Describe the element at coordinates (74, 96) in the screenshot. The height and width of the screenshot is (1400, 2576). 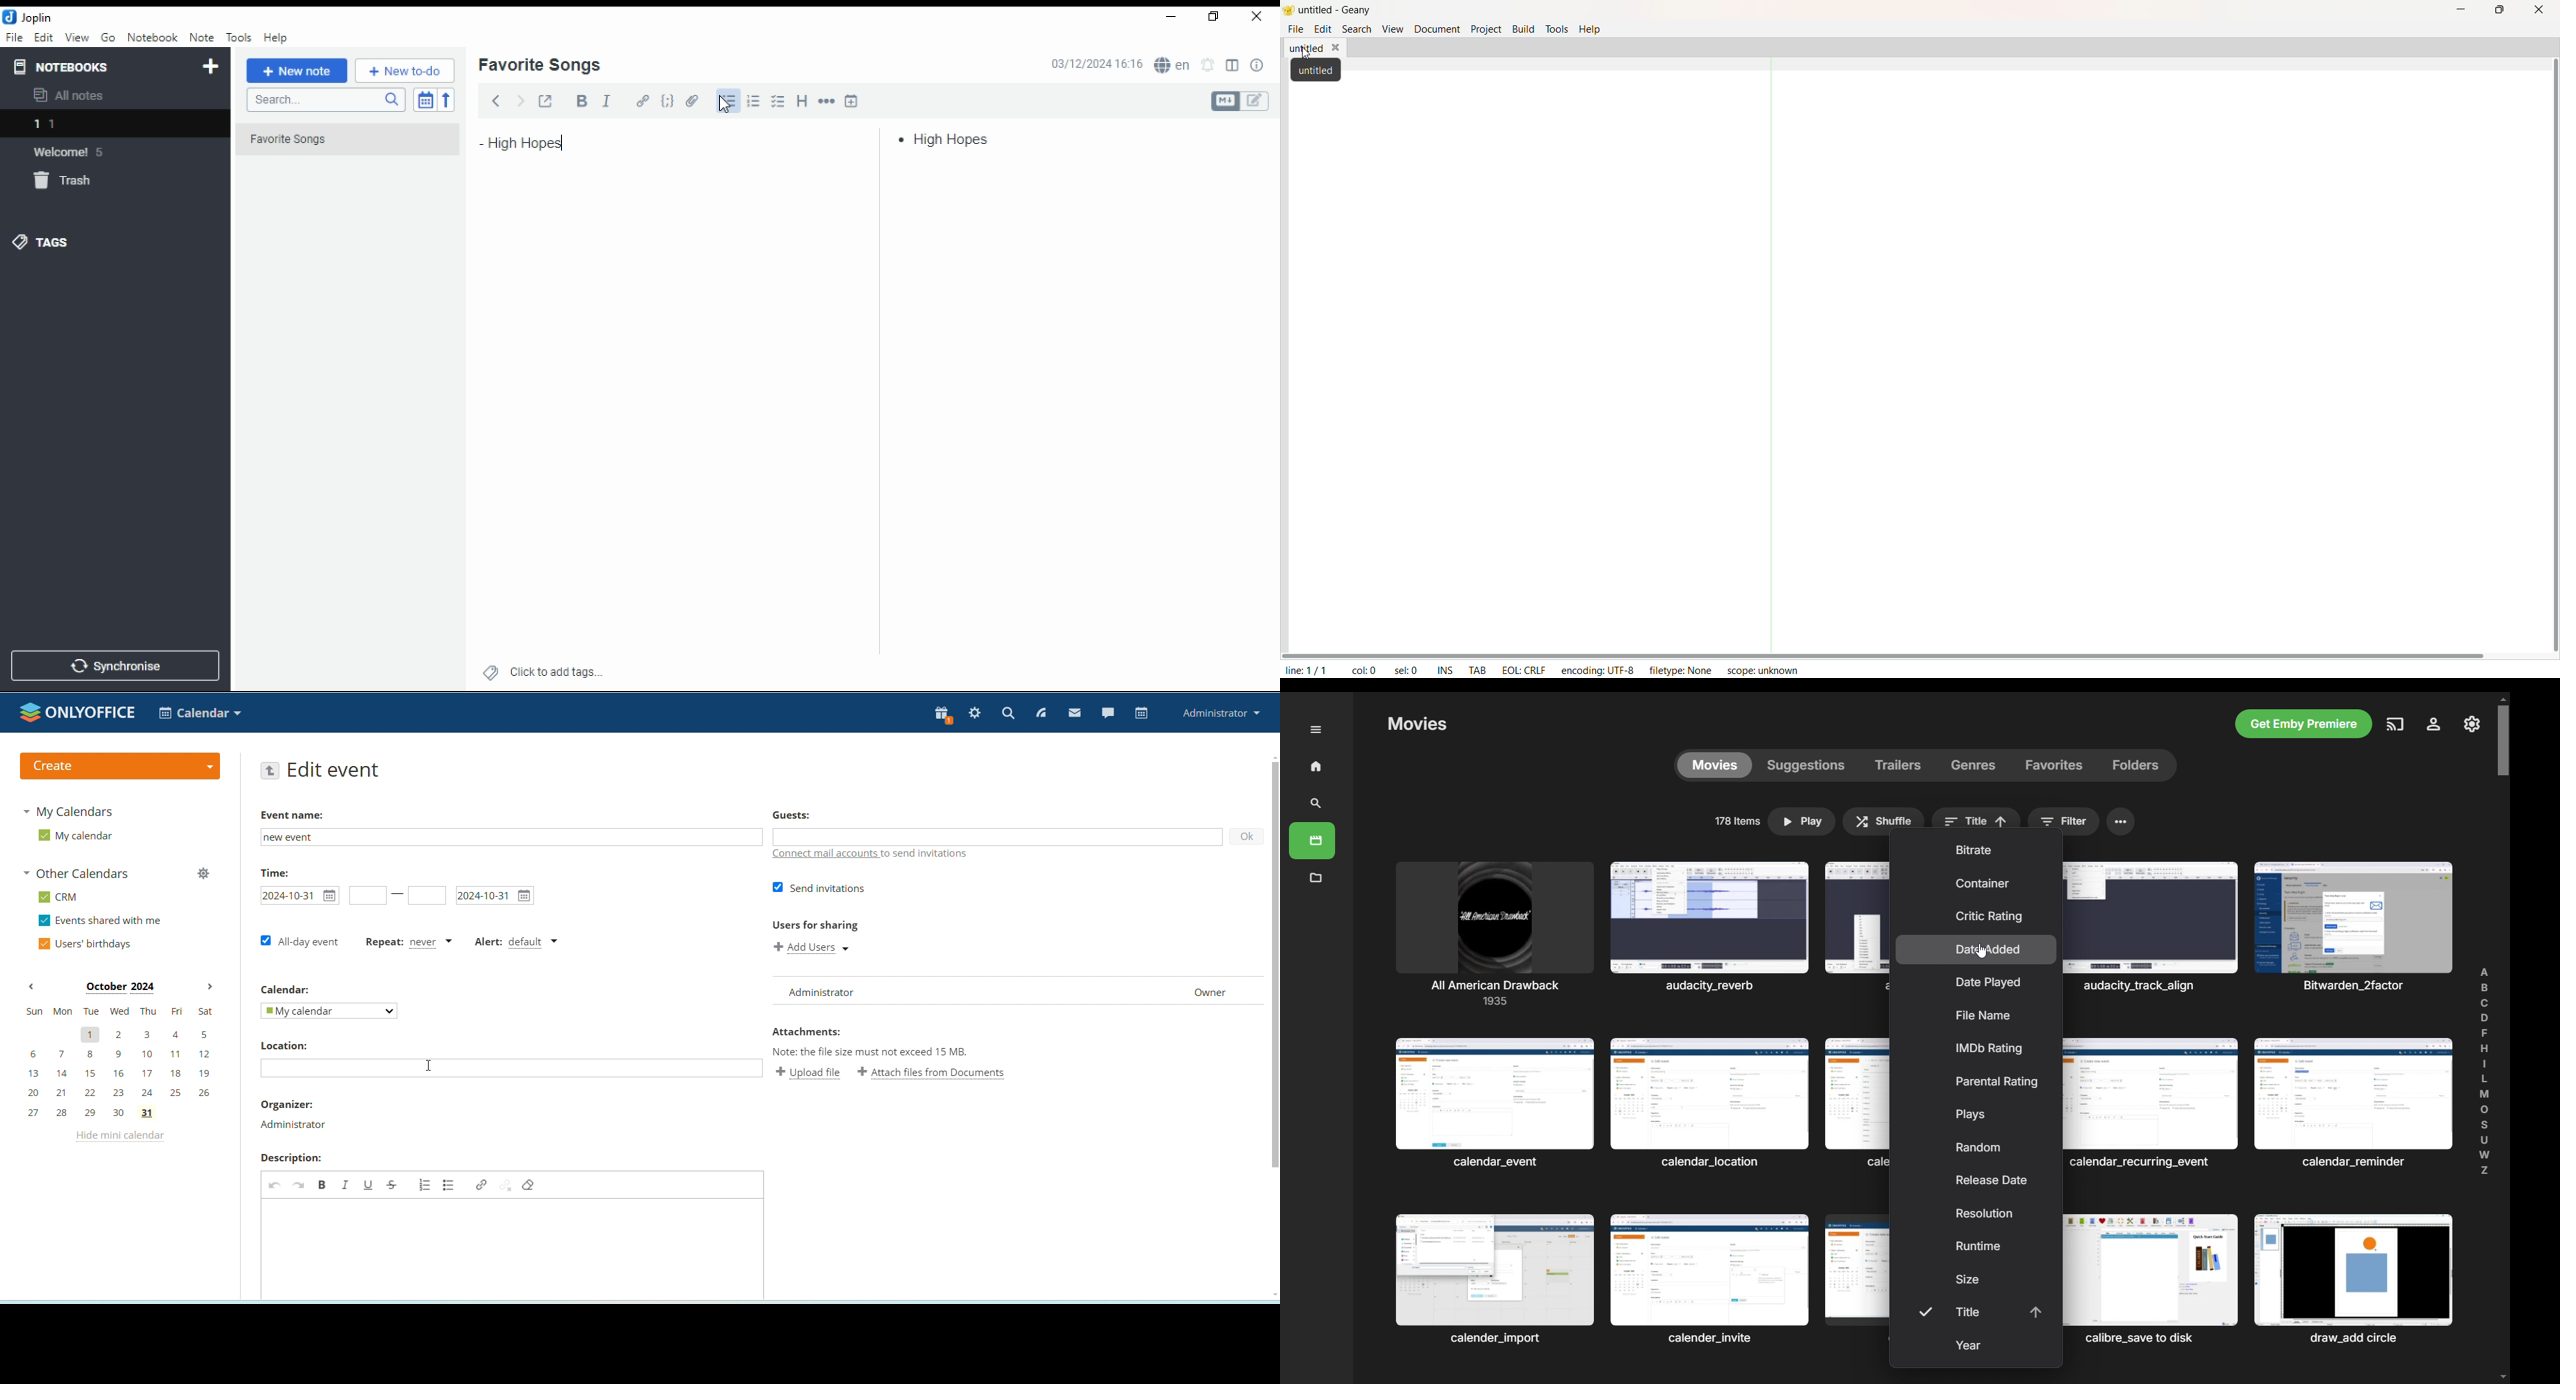
I see `all notes` at that location.